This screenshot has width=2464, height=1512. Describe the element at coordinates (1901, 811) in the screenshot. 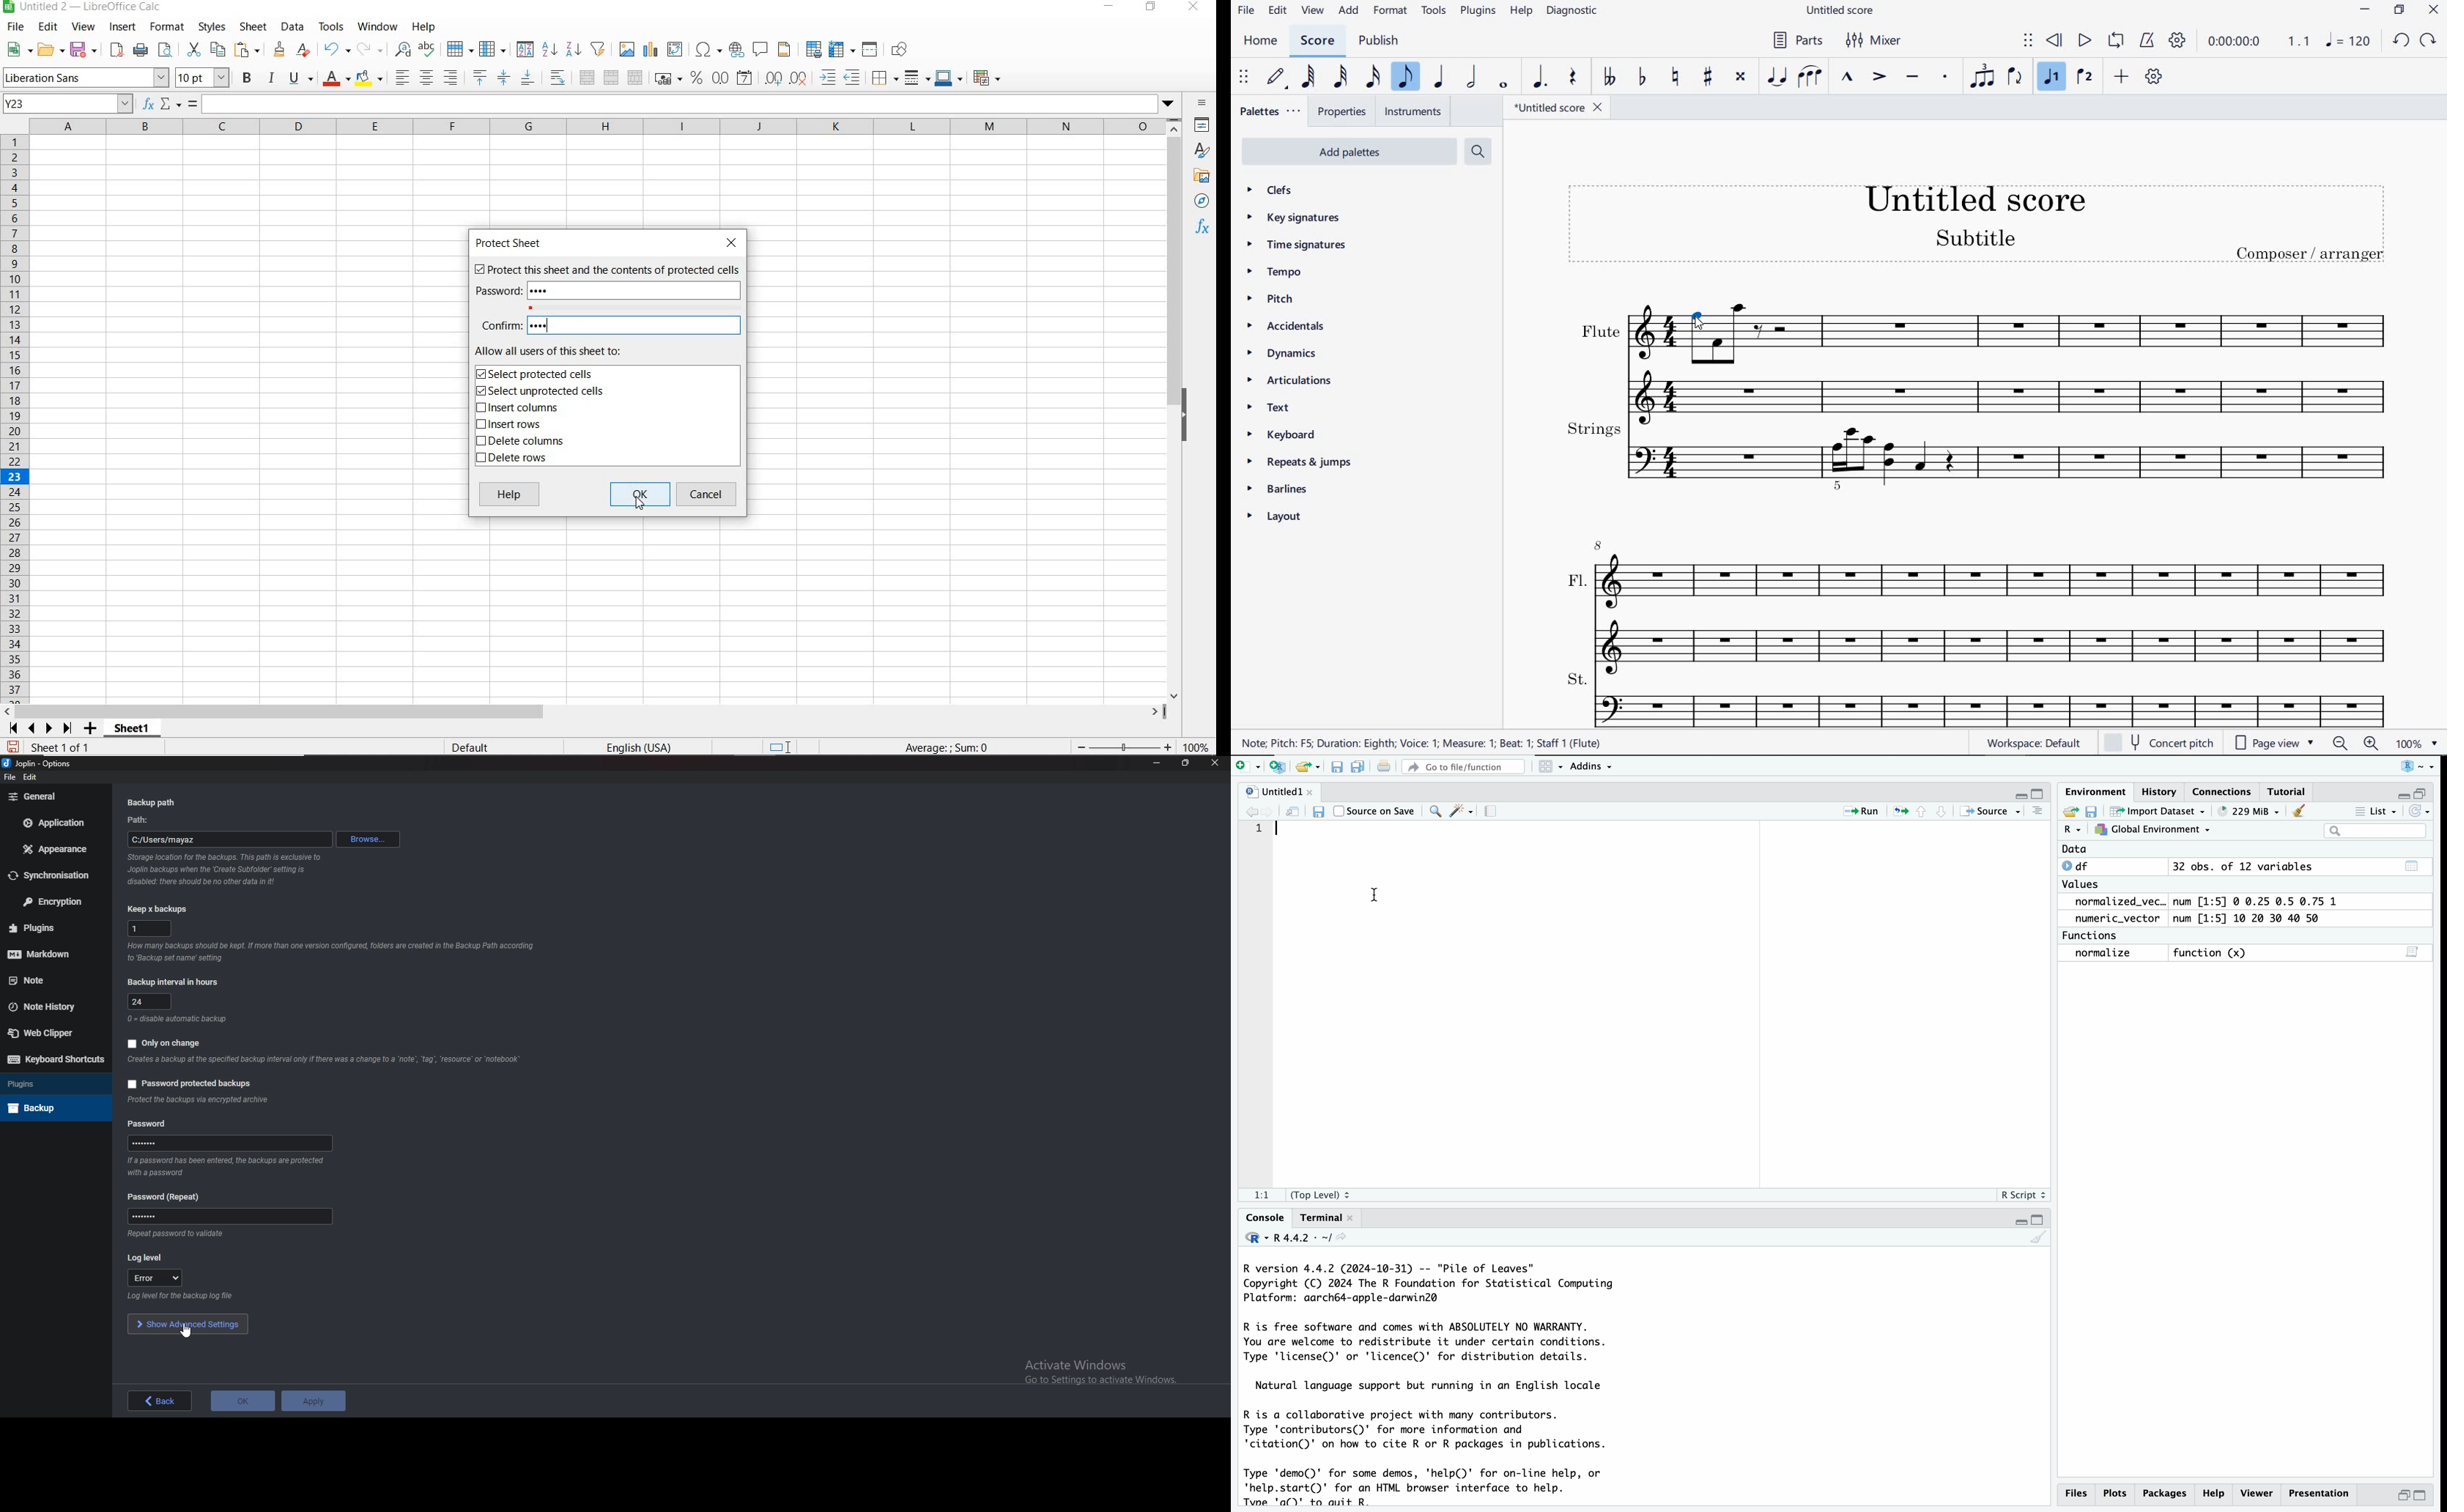

I see `re-run the previous section` at that location.